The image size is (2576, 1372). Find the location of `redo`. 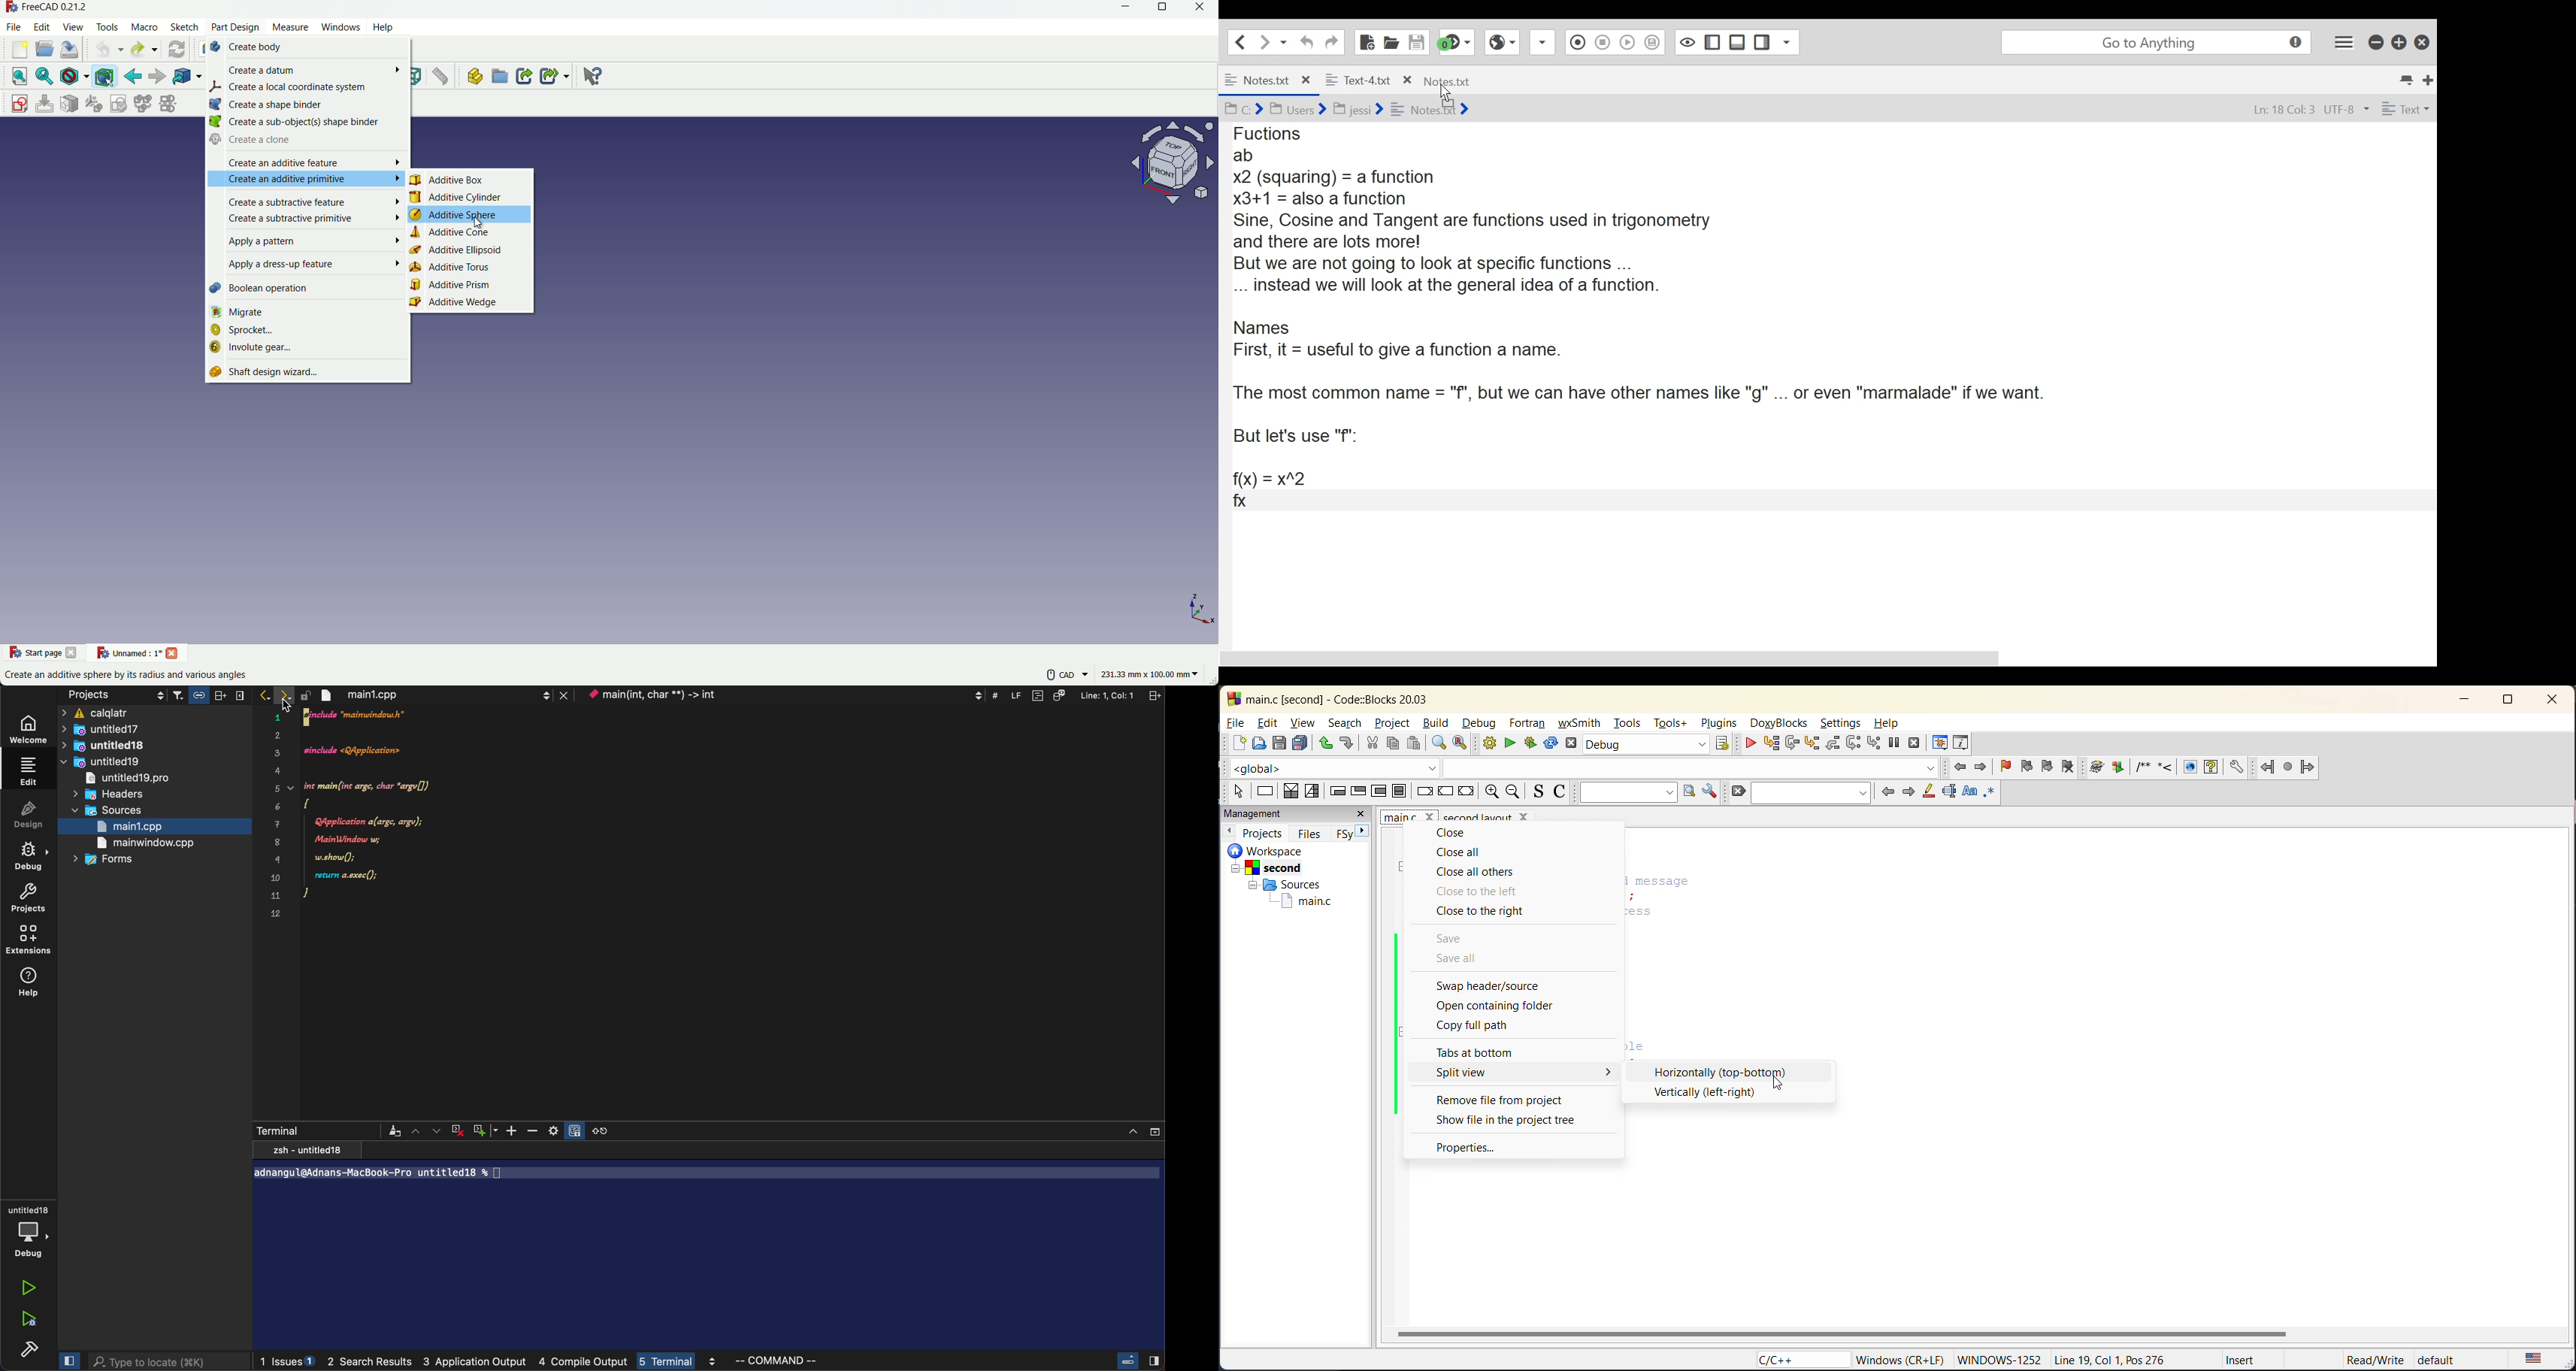

redo is located at coordinates (1347, 743).